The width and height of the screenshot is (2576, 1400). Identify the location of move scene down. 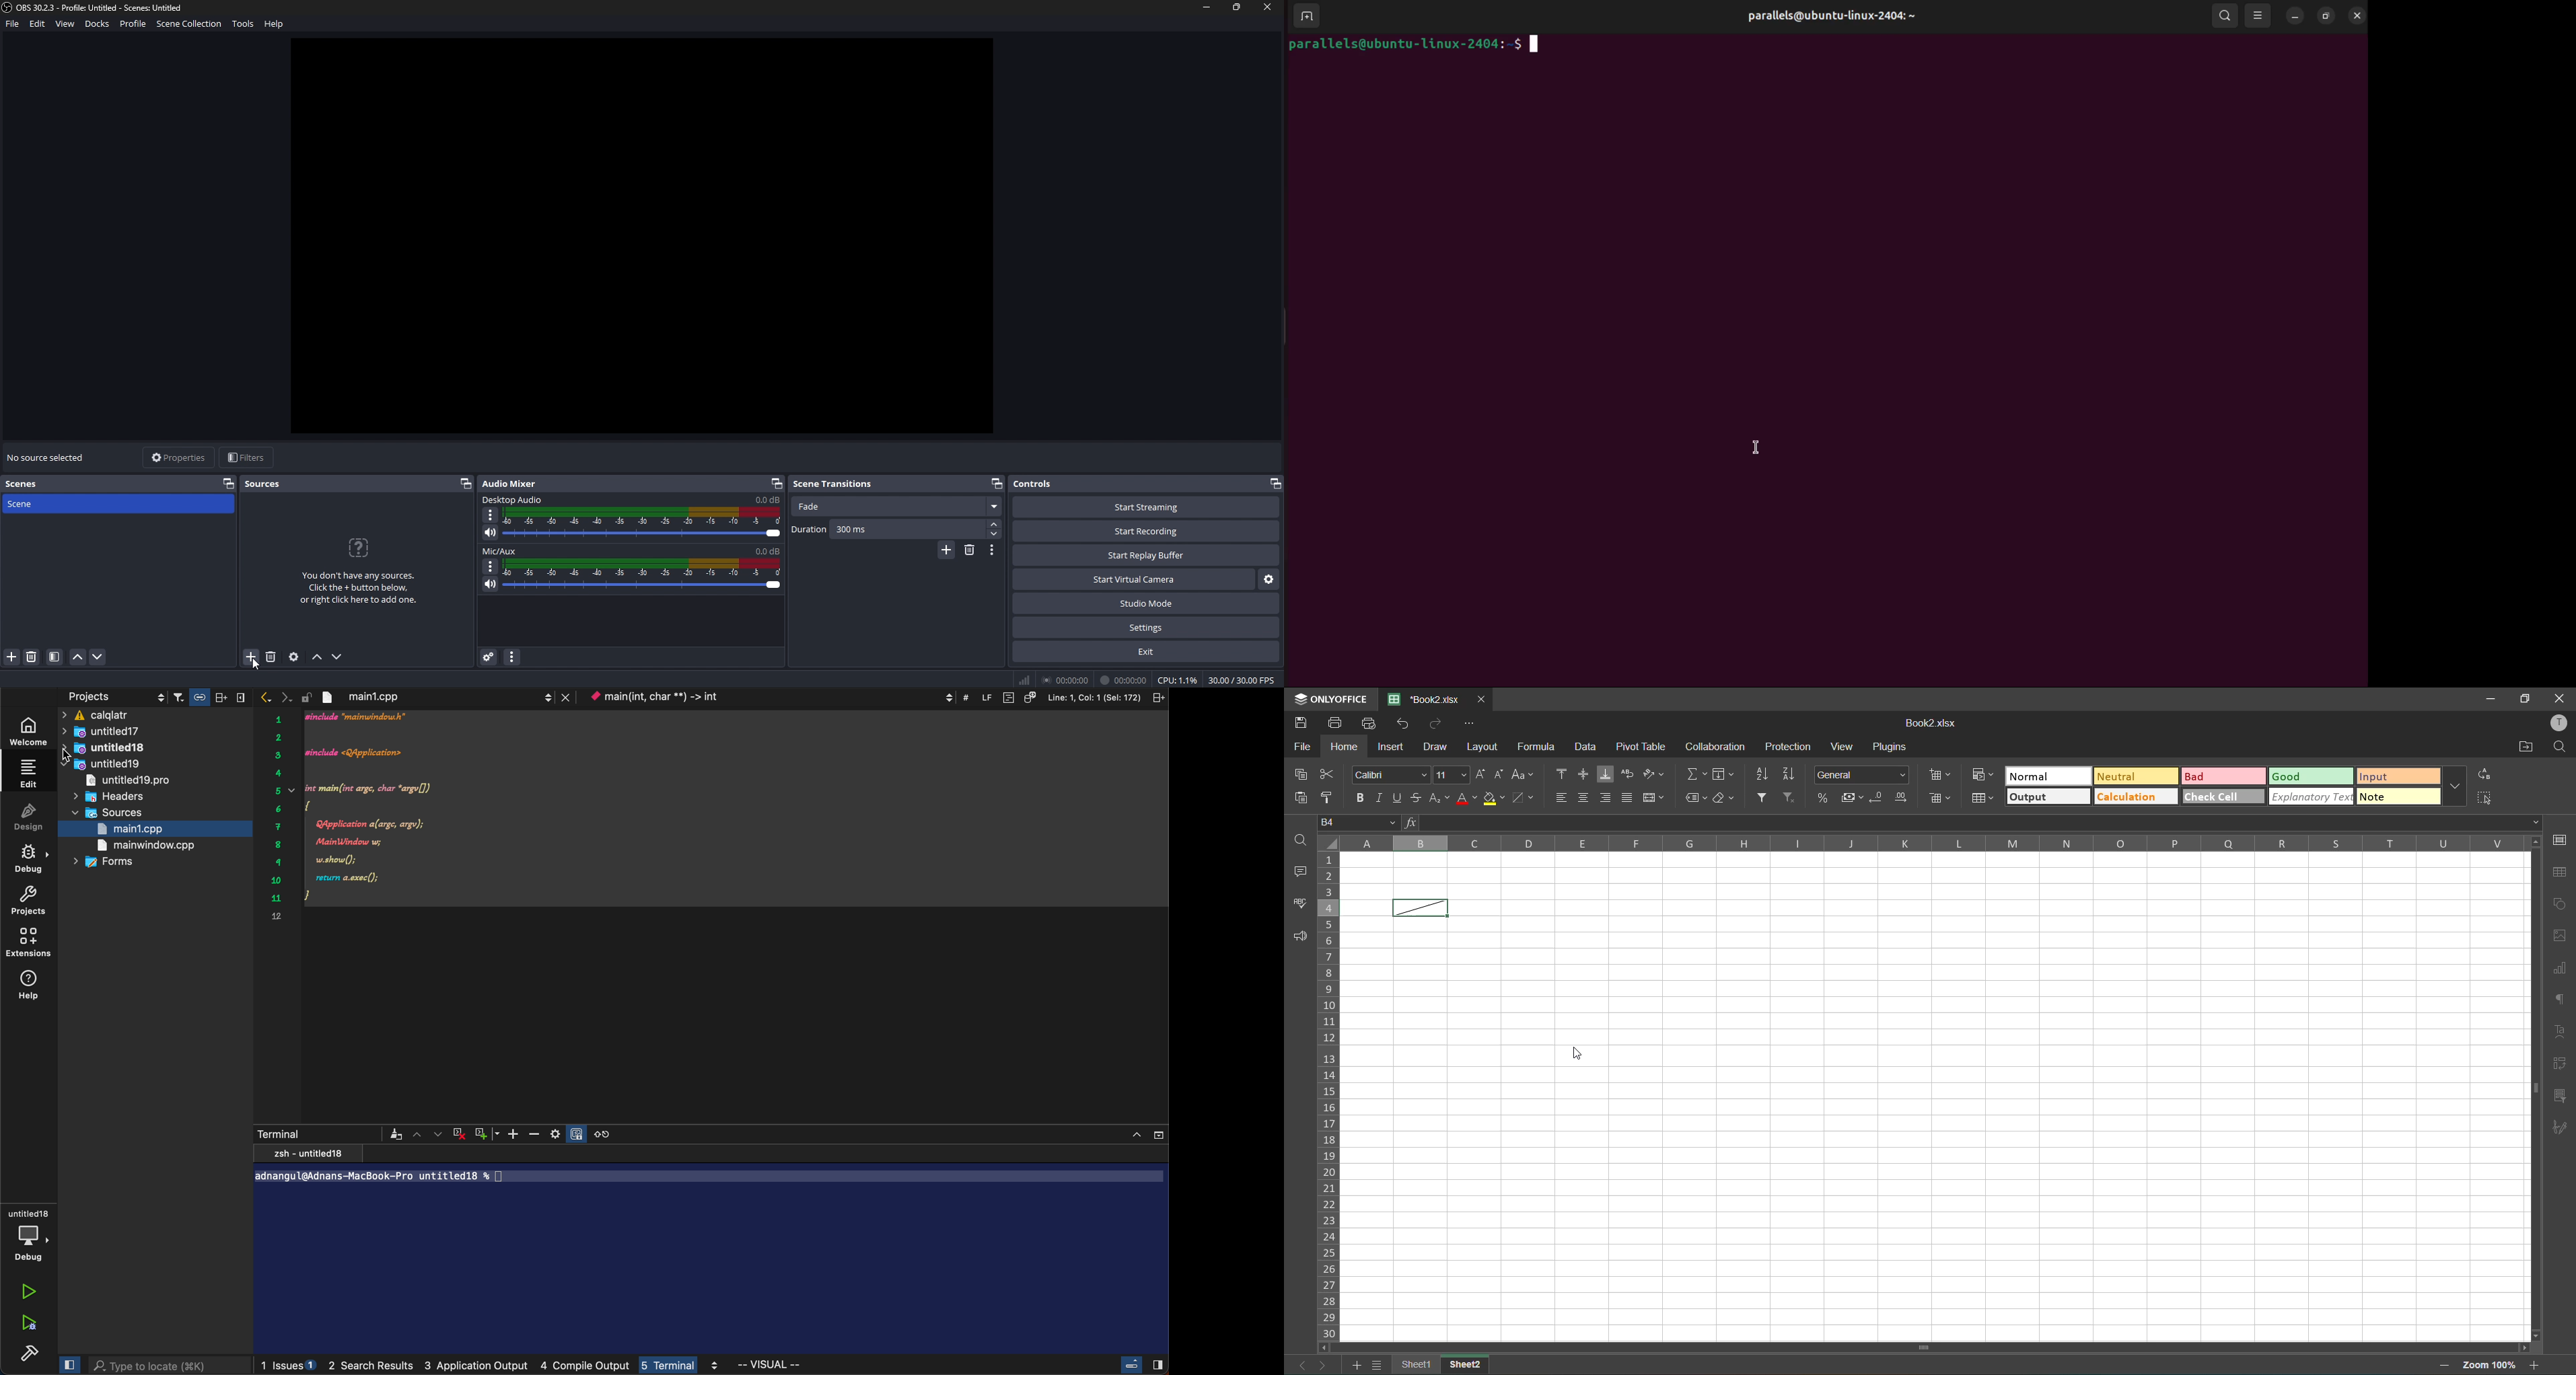
(99, 657).